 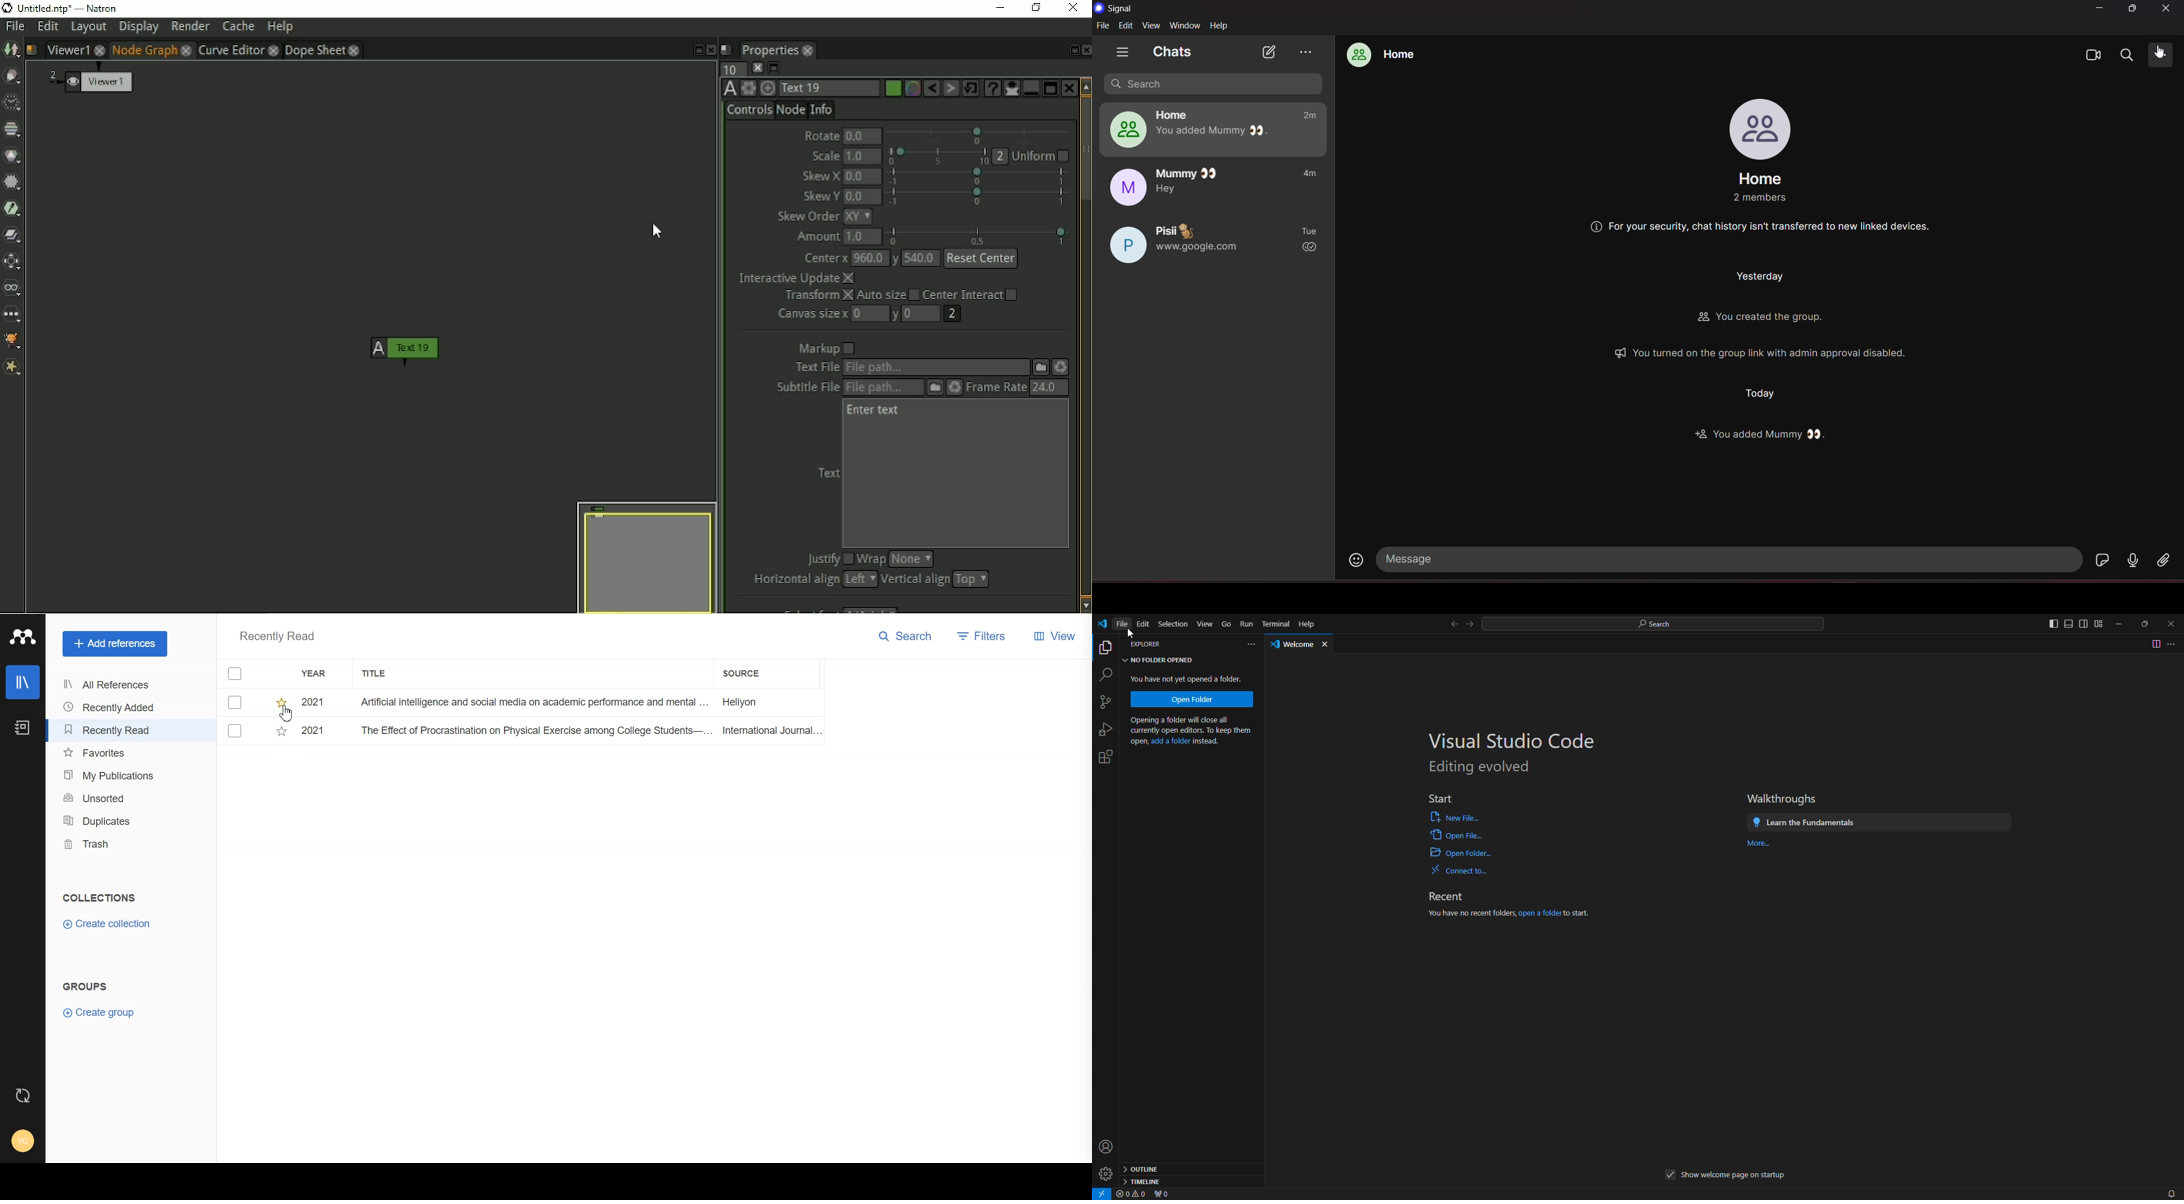 I want to click on Add references, so click(x=115, y=644).